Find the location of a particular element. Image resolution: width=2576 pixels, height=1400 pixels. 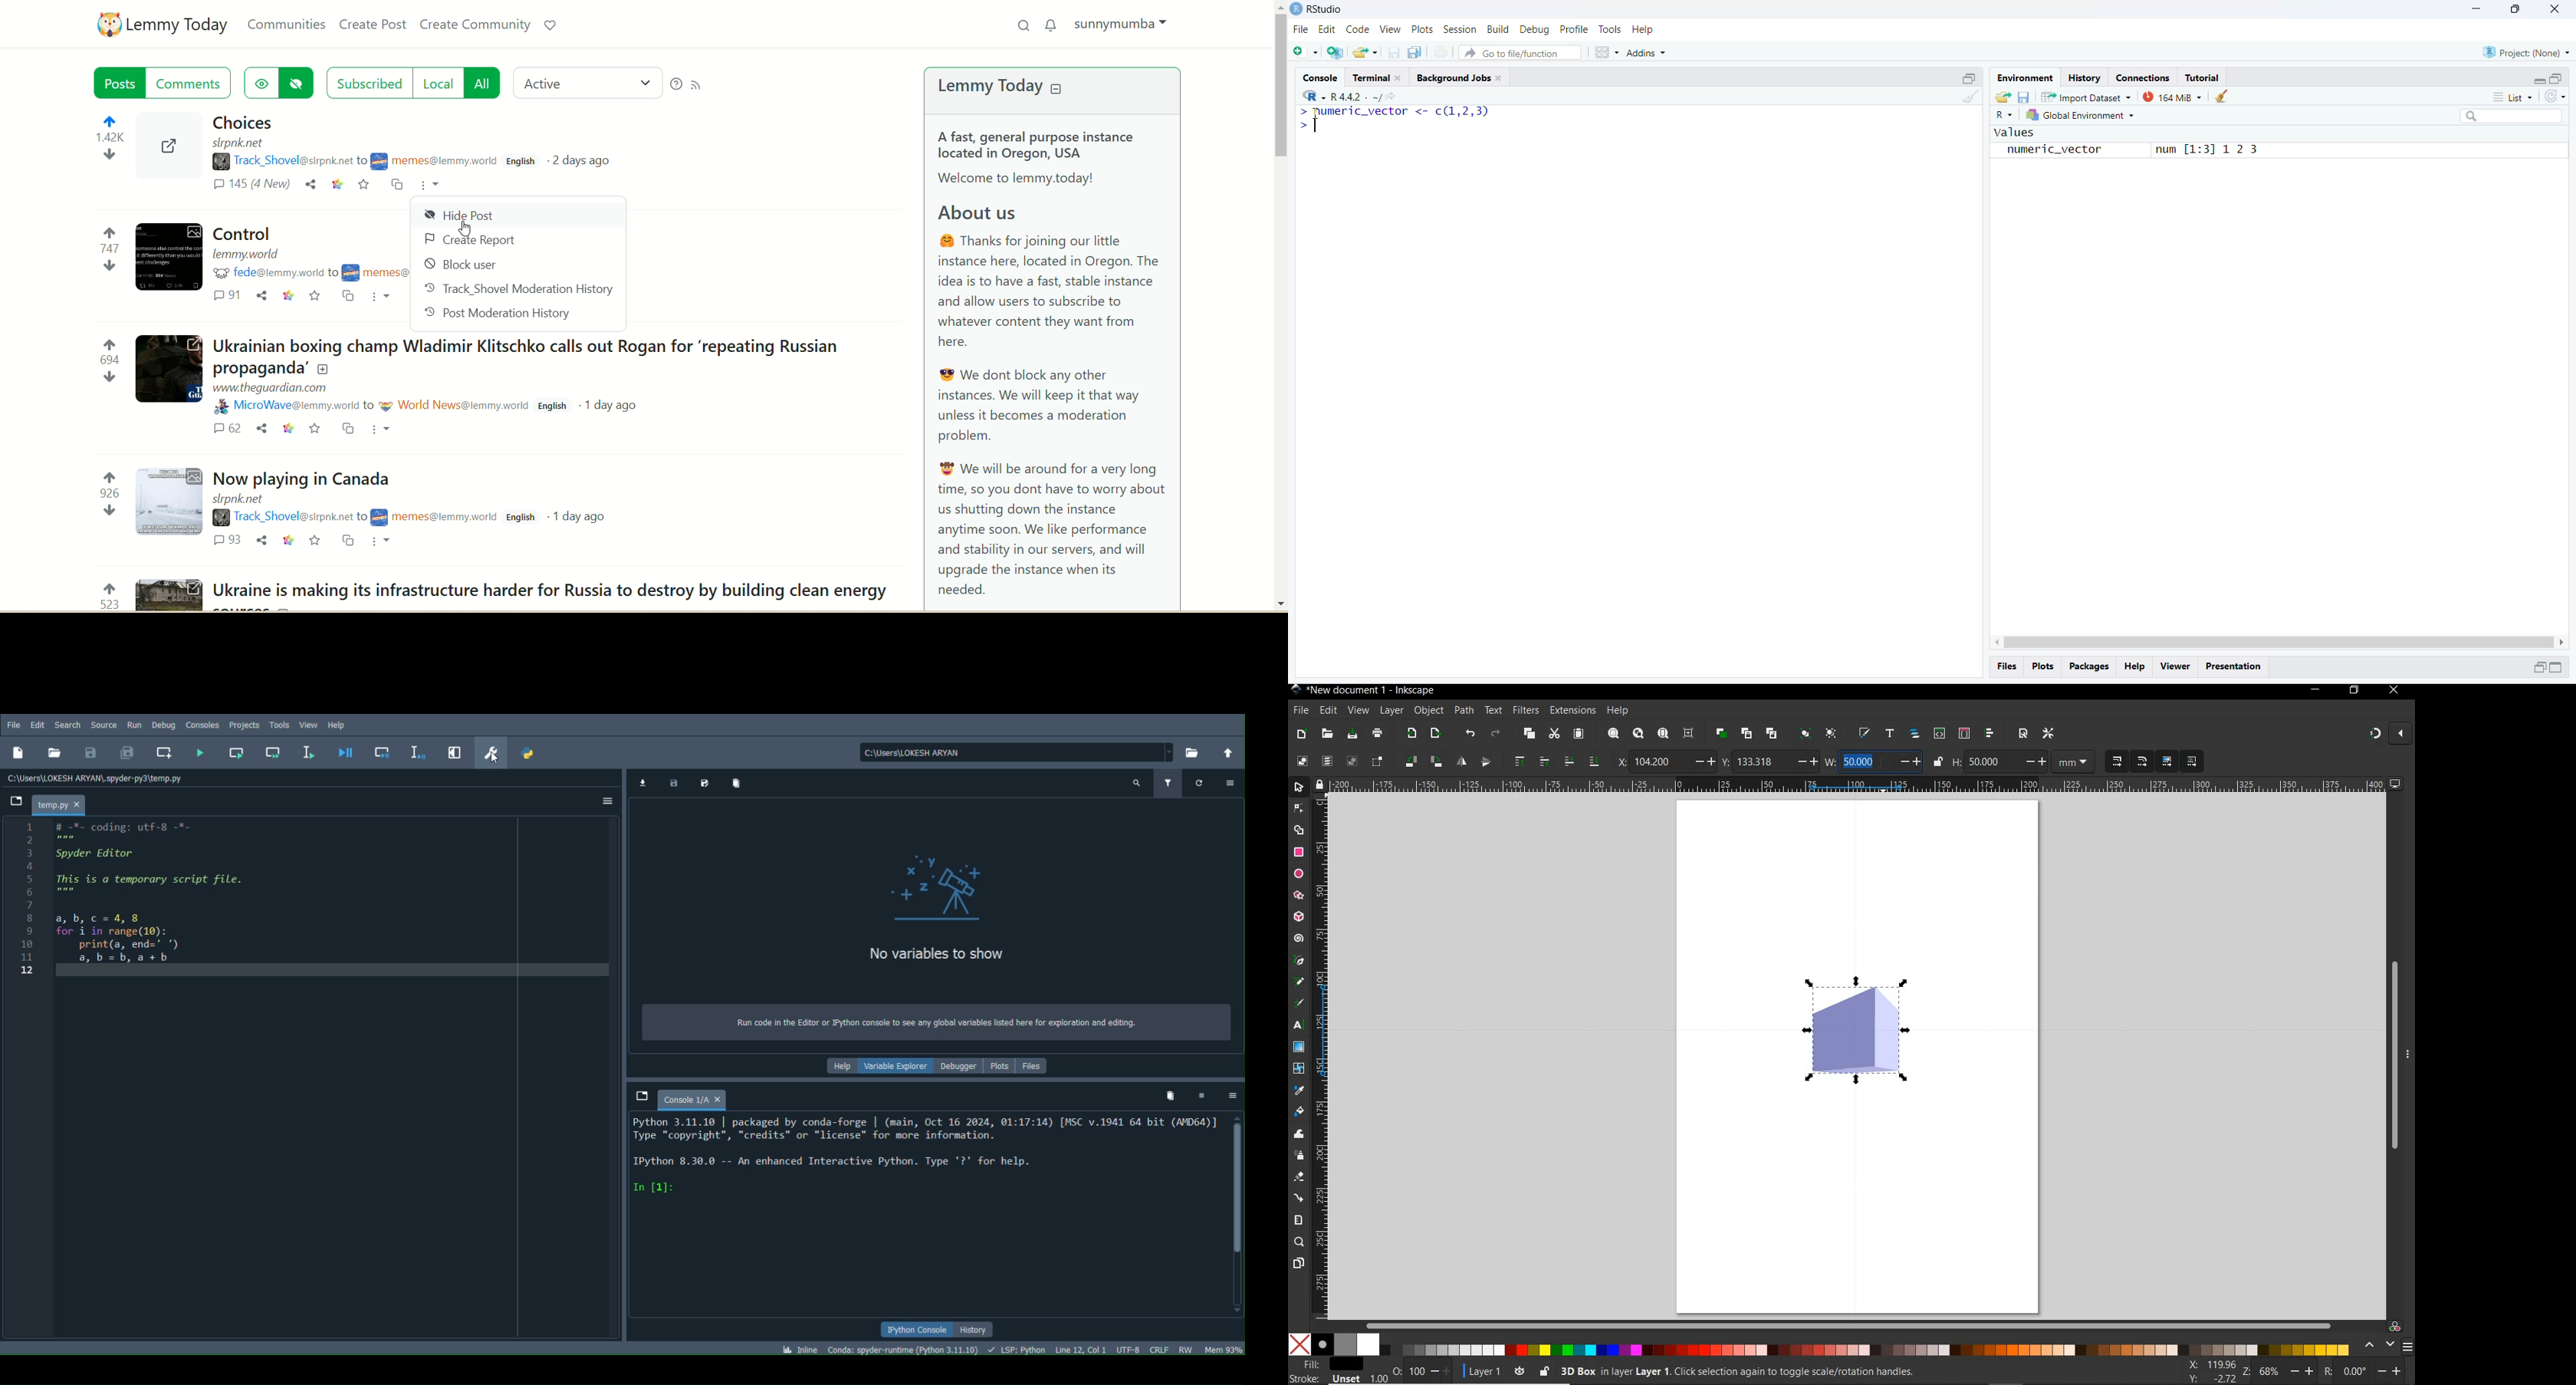

File permissions is located at coordinates (1187, 1349).